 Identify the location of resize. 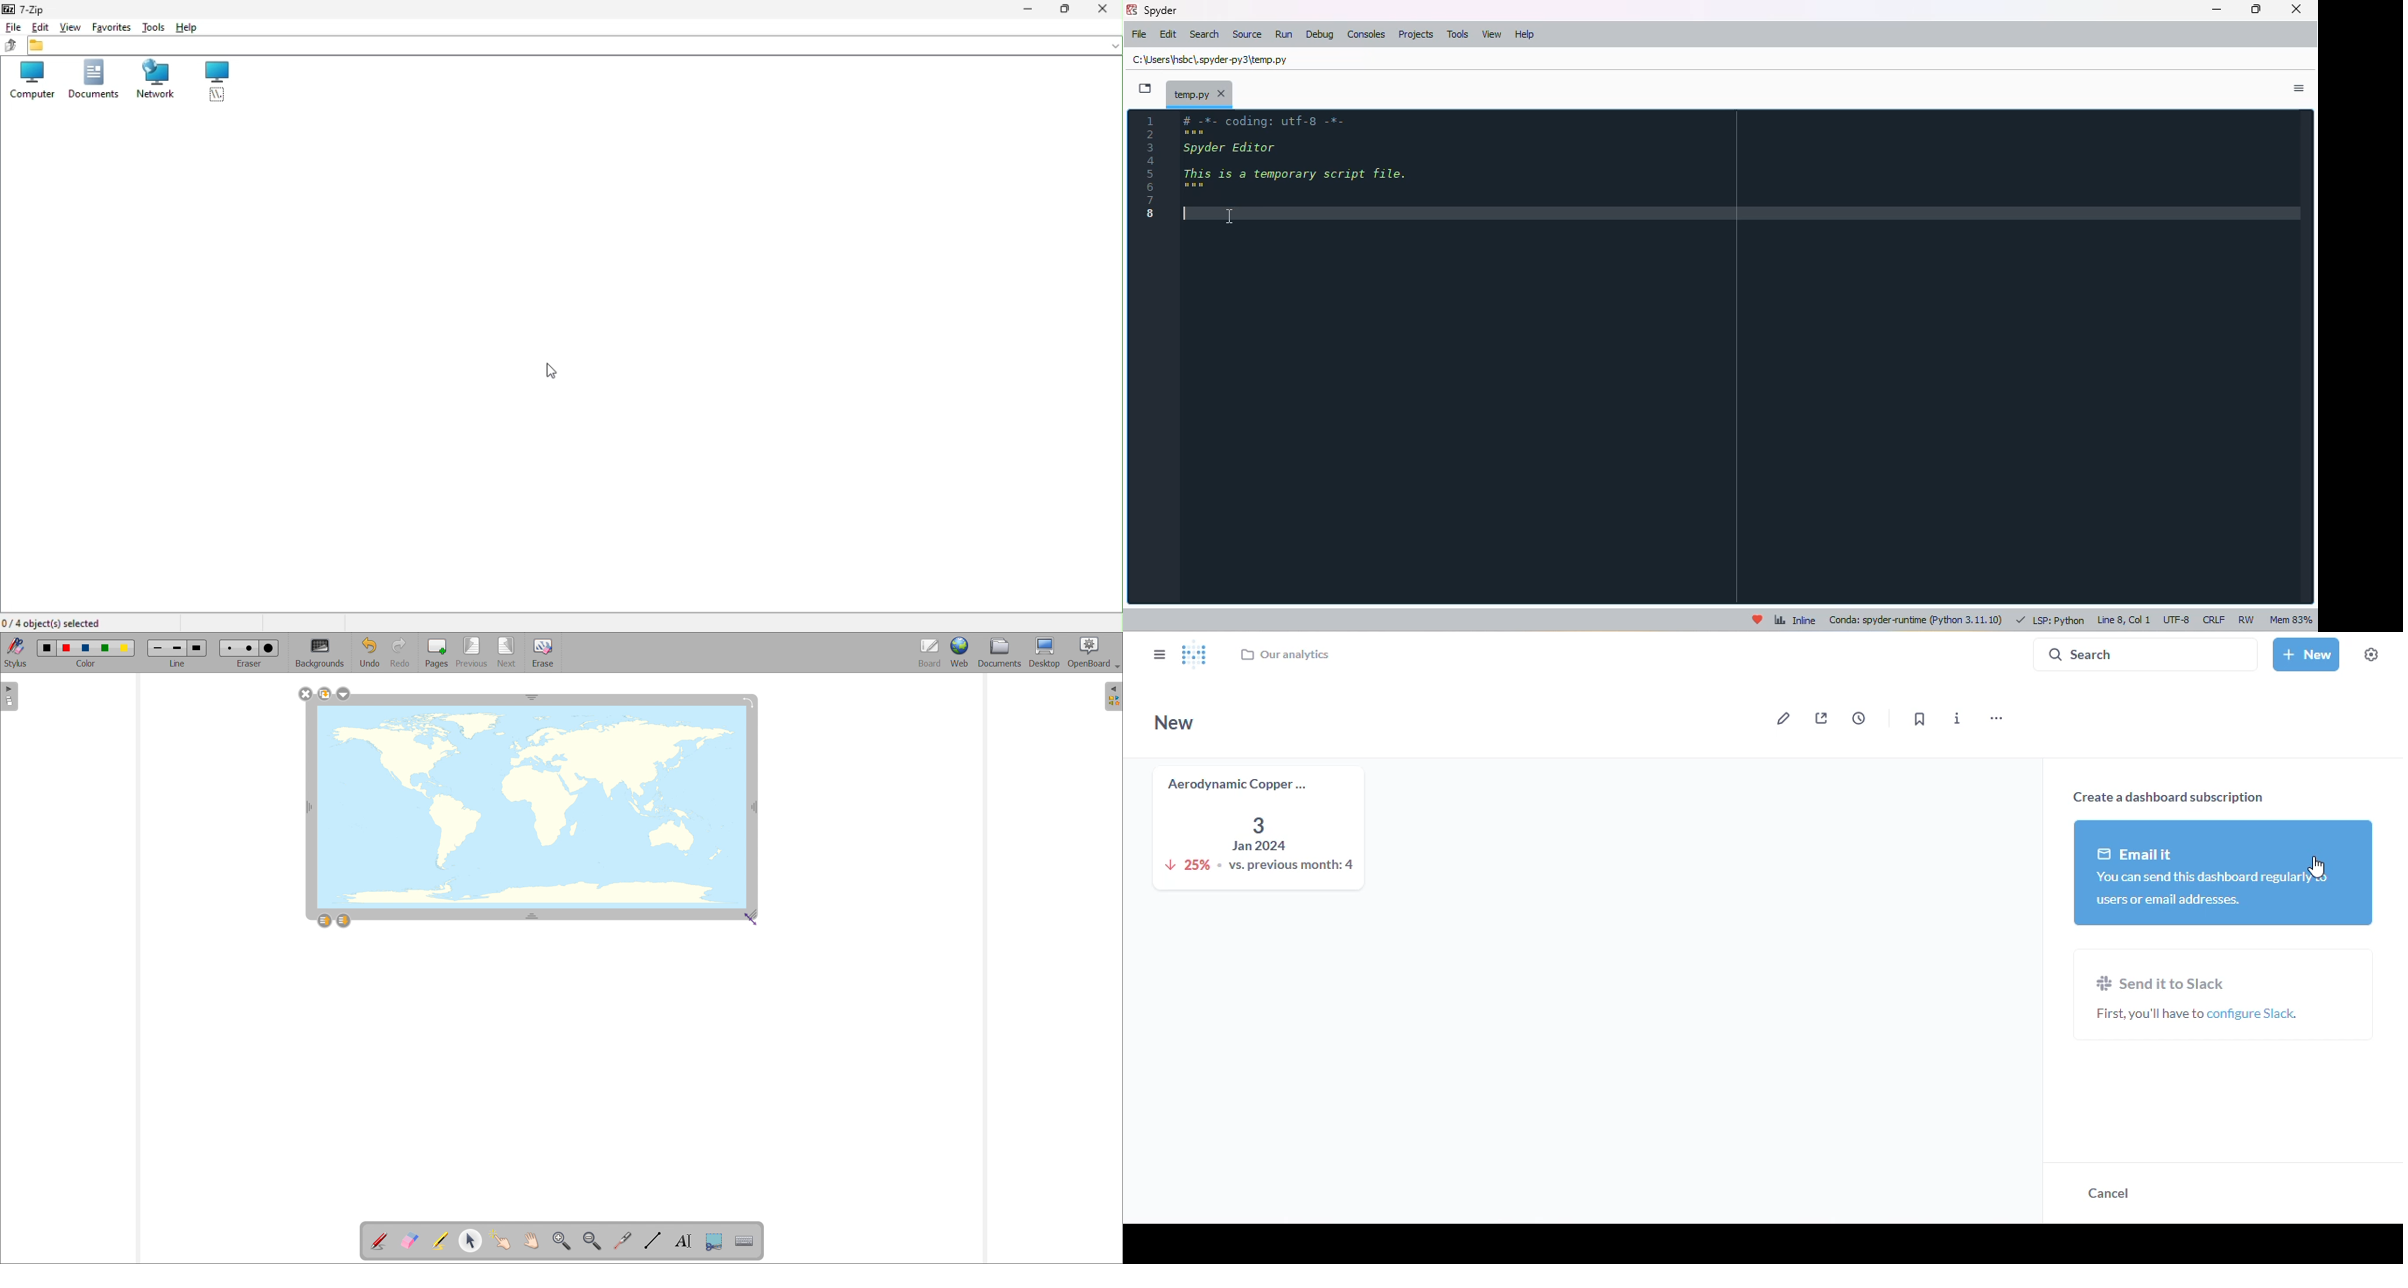
(755, 806).